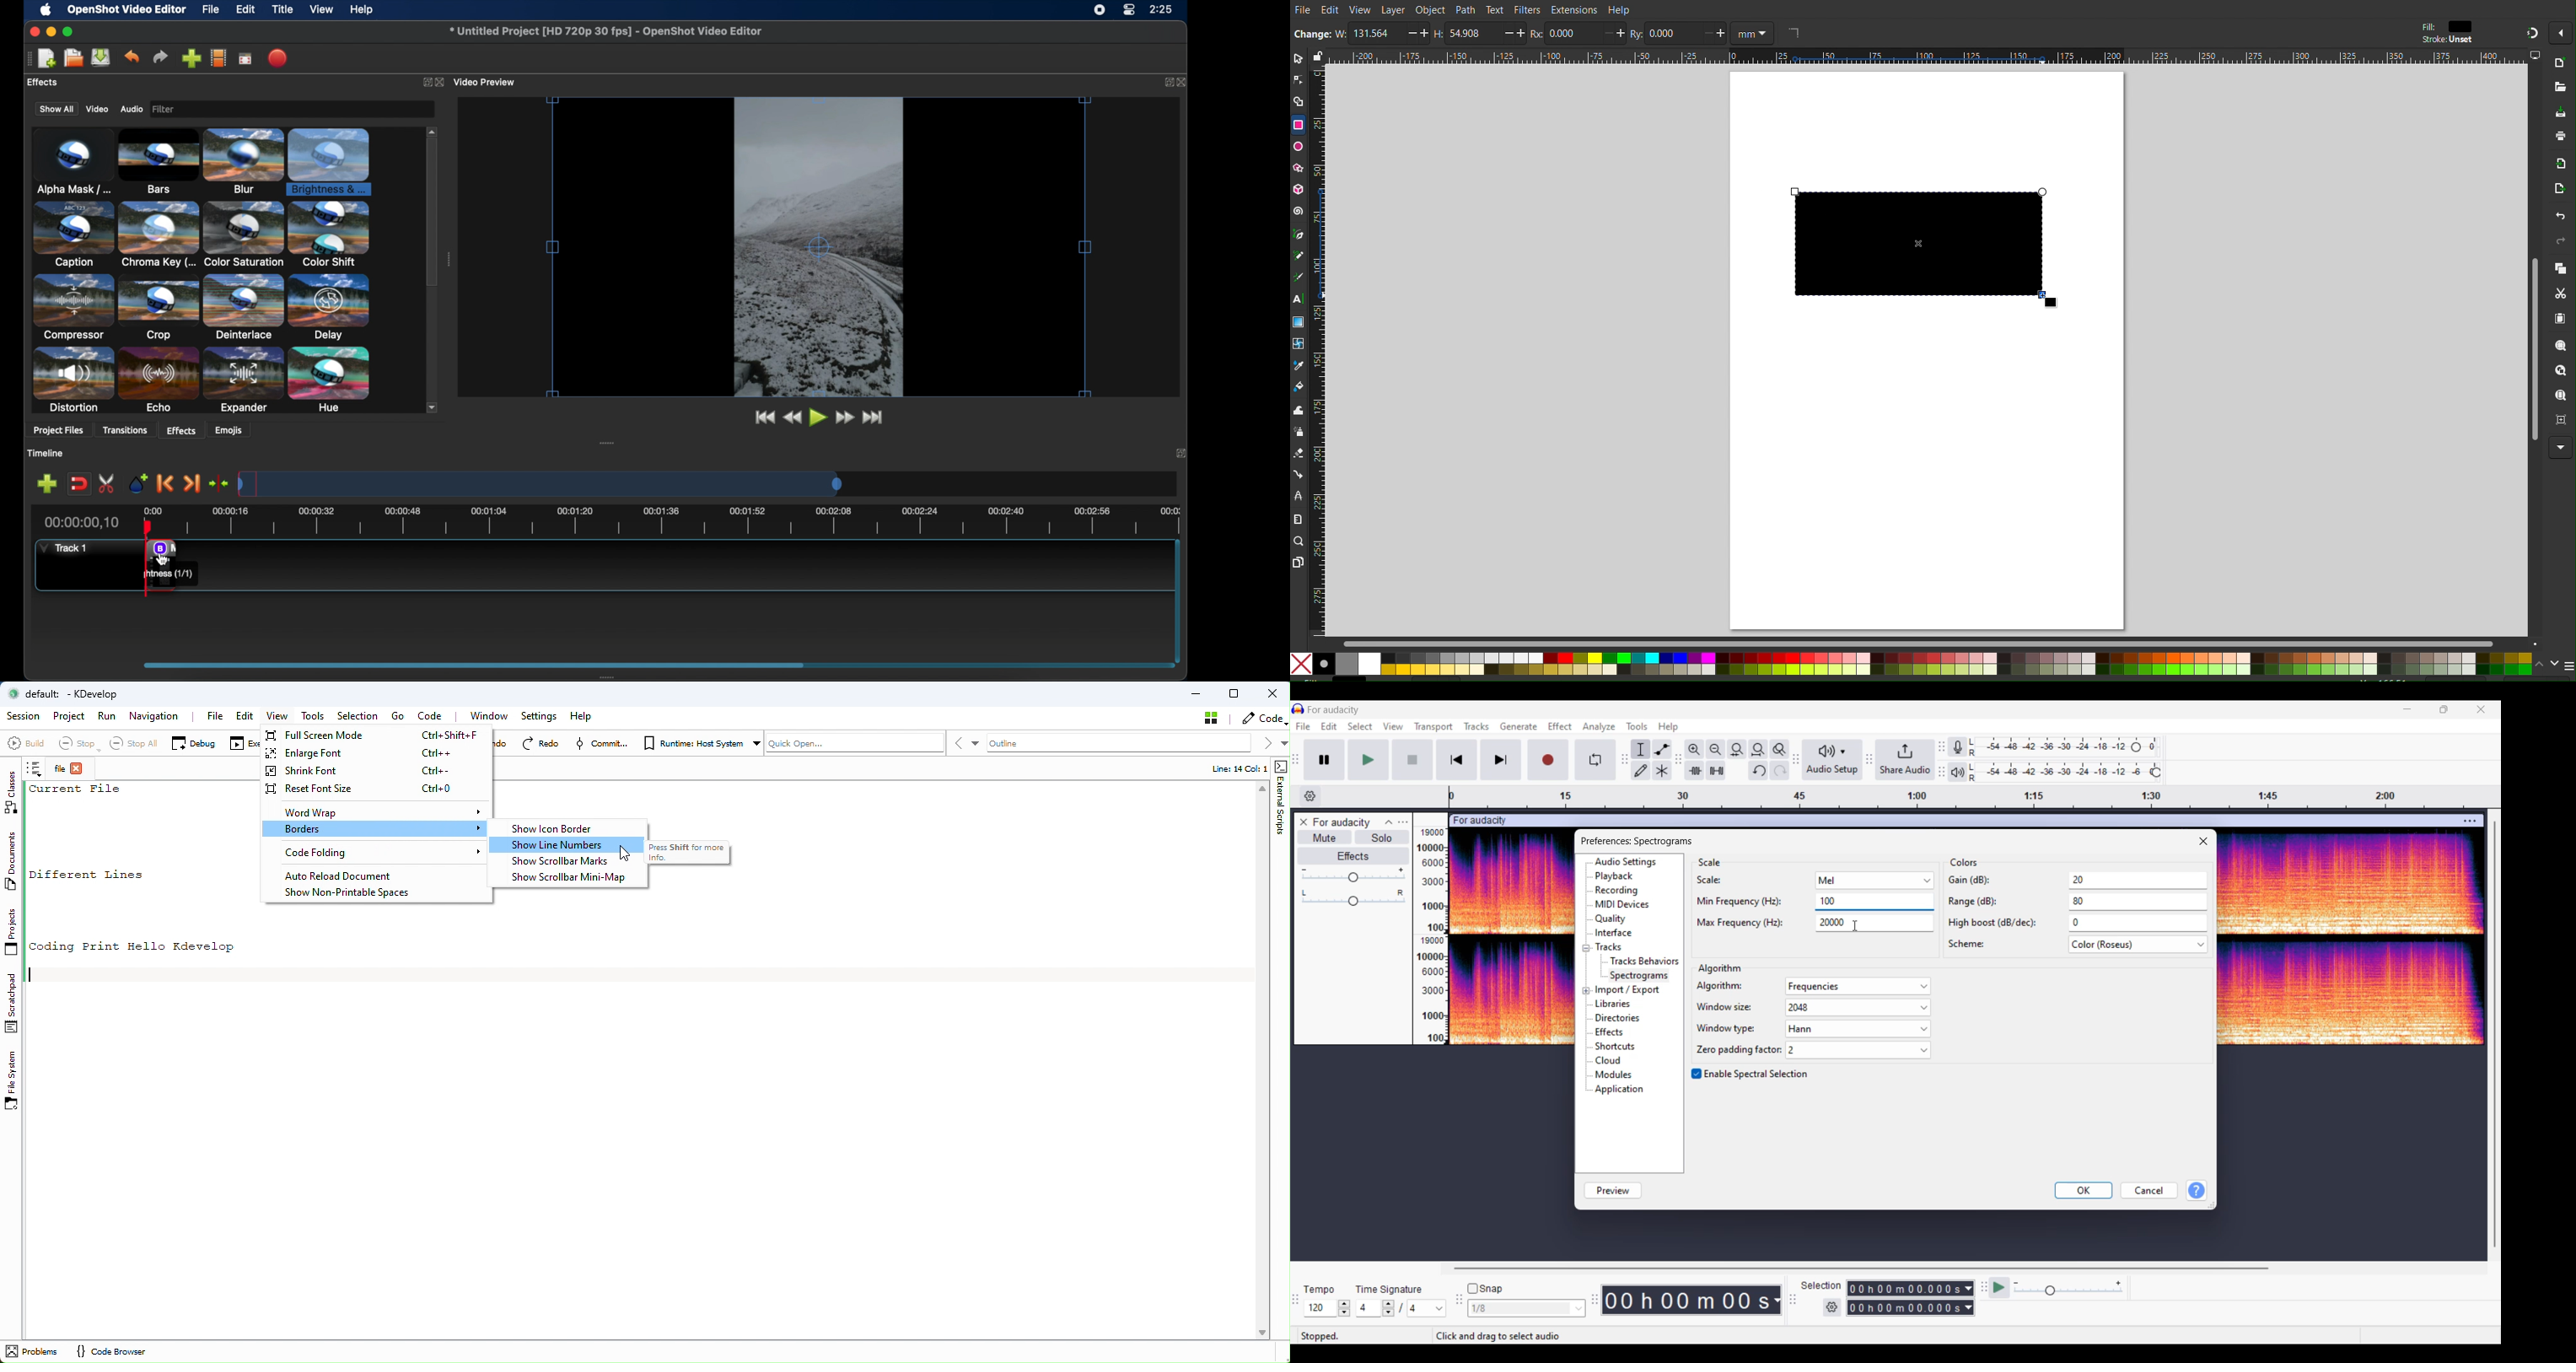 The height and width of the screenshot is (1372, 2576). Describe the element at coordinates (1353, 898) in the screenshot. I see `Pan slider` at that location.